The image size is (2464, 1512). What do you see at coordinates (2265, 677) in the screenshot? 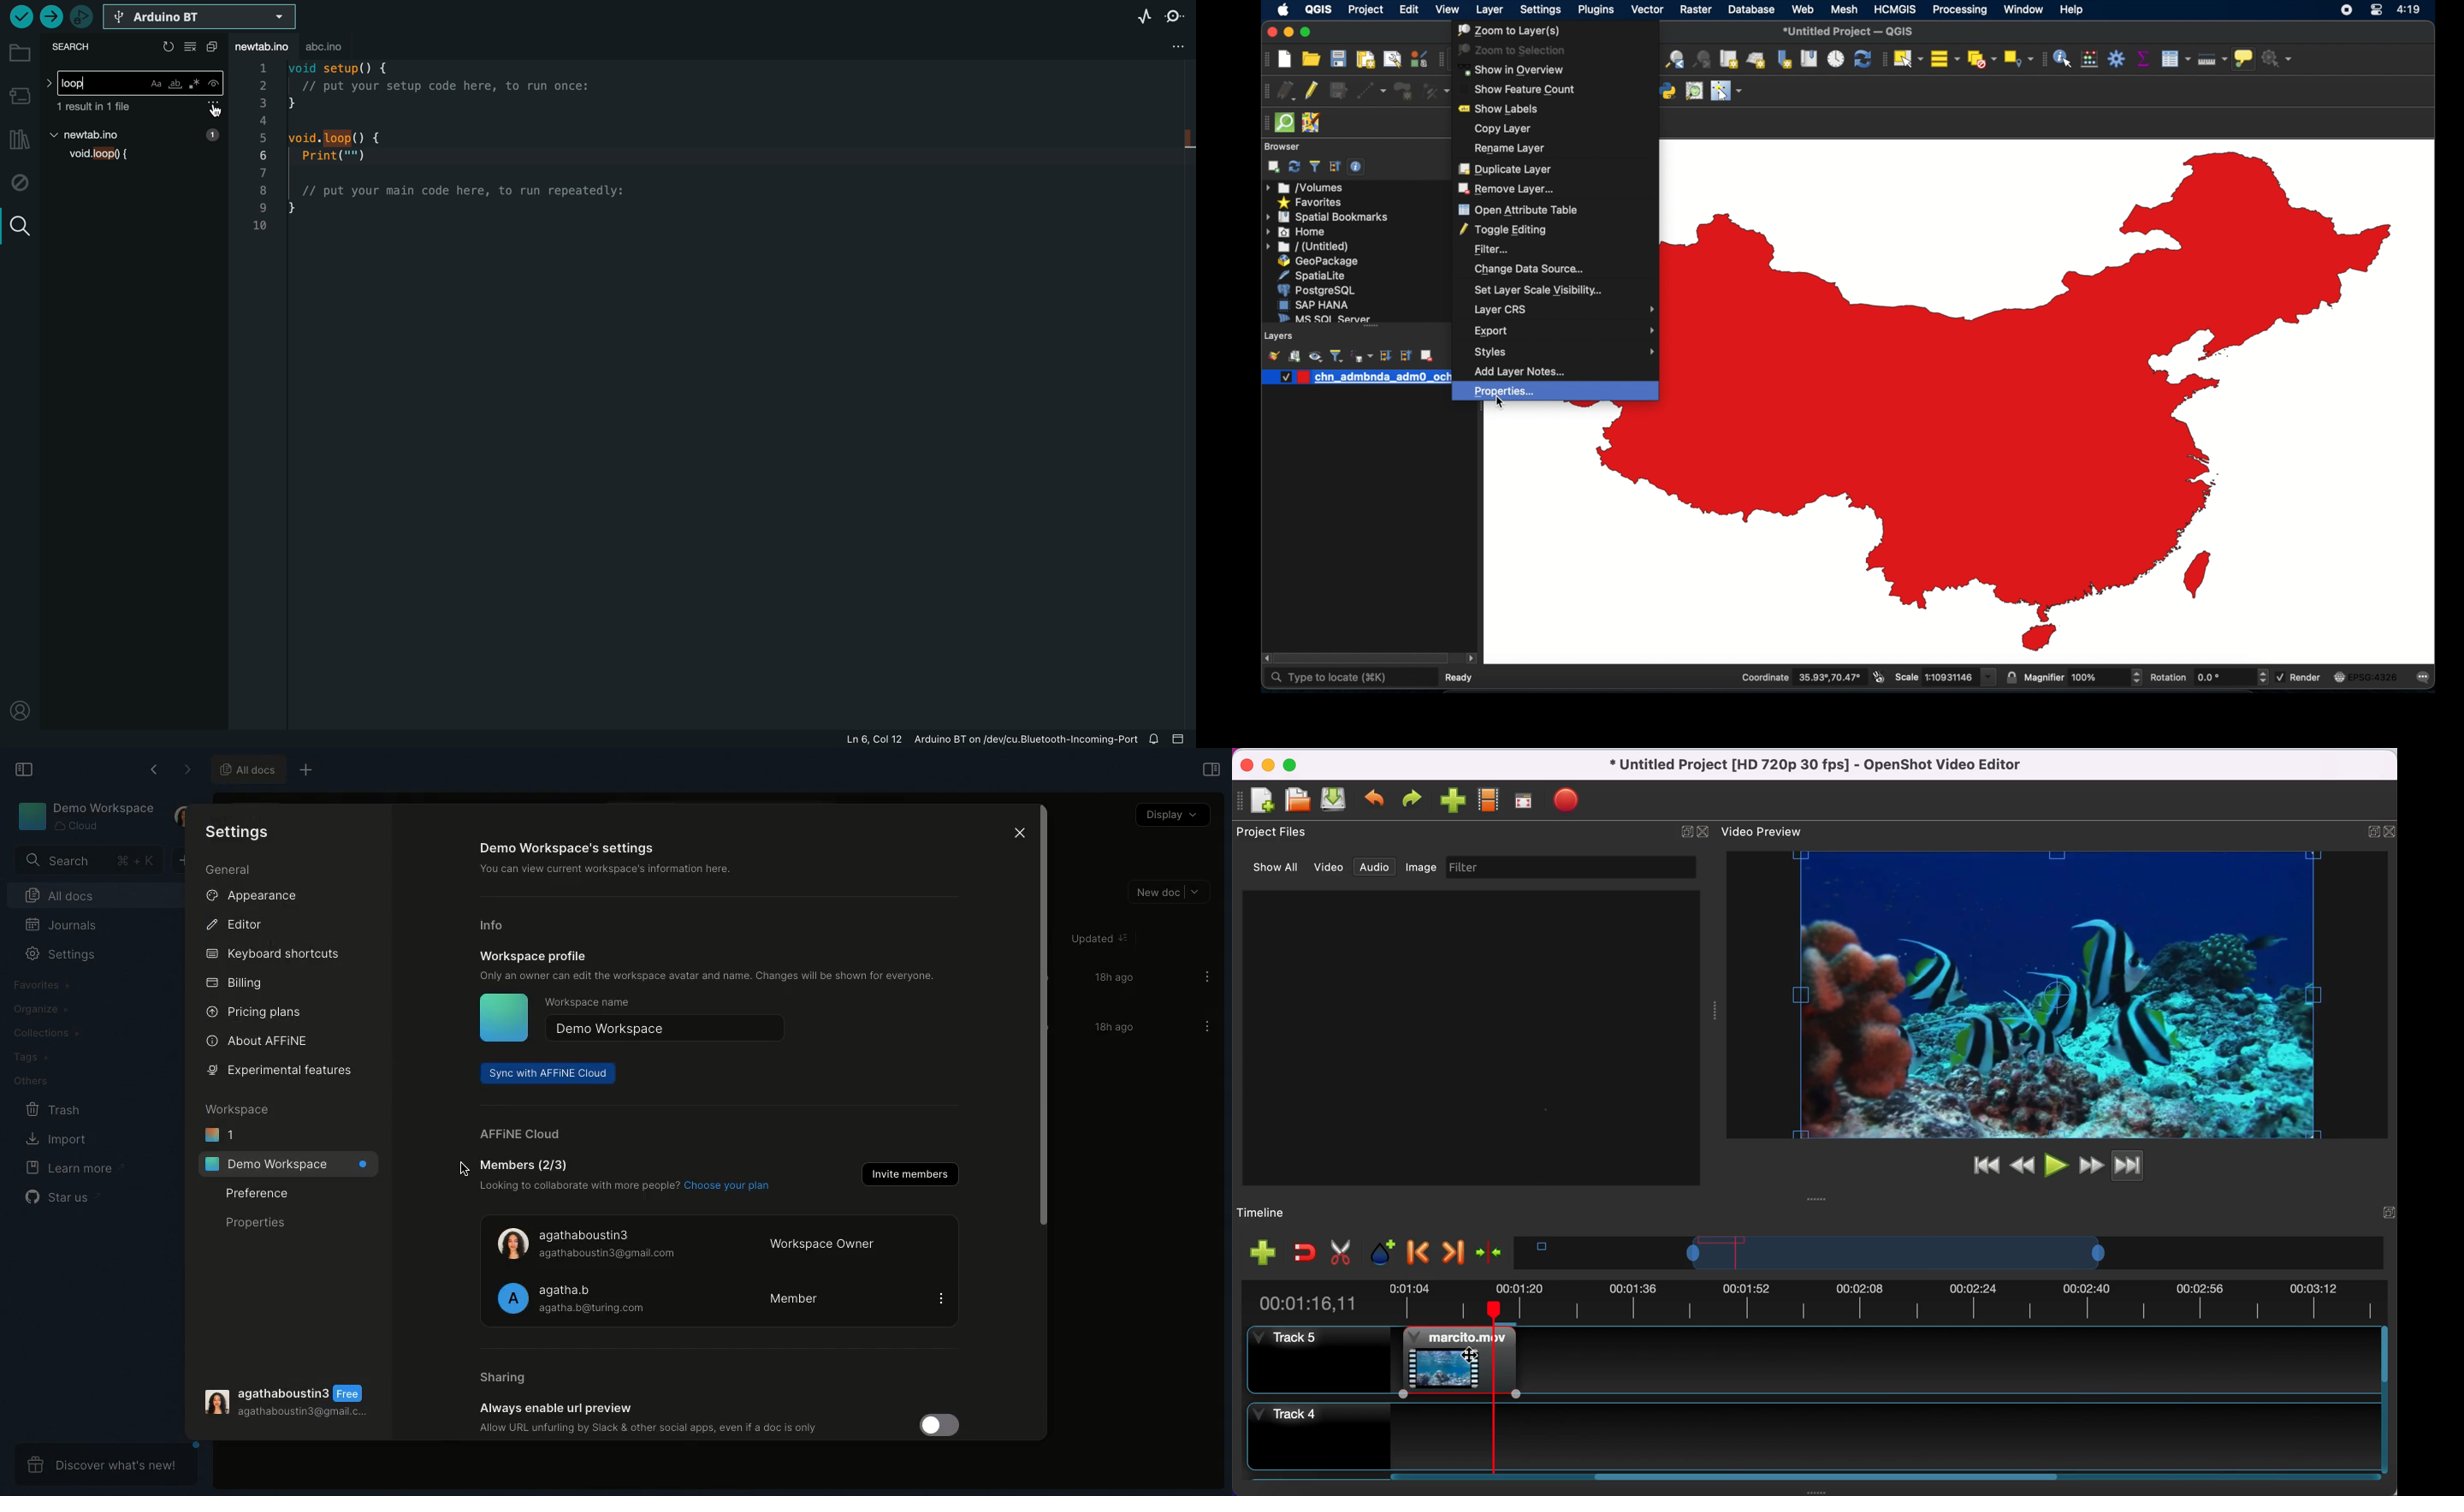
I see `increase or decrease rotation value` at bounding box center [2265, 677].